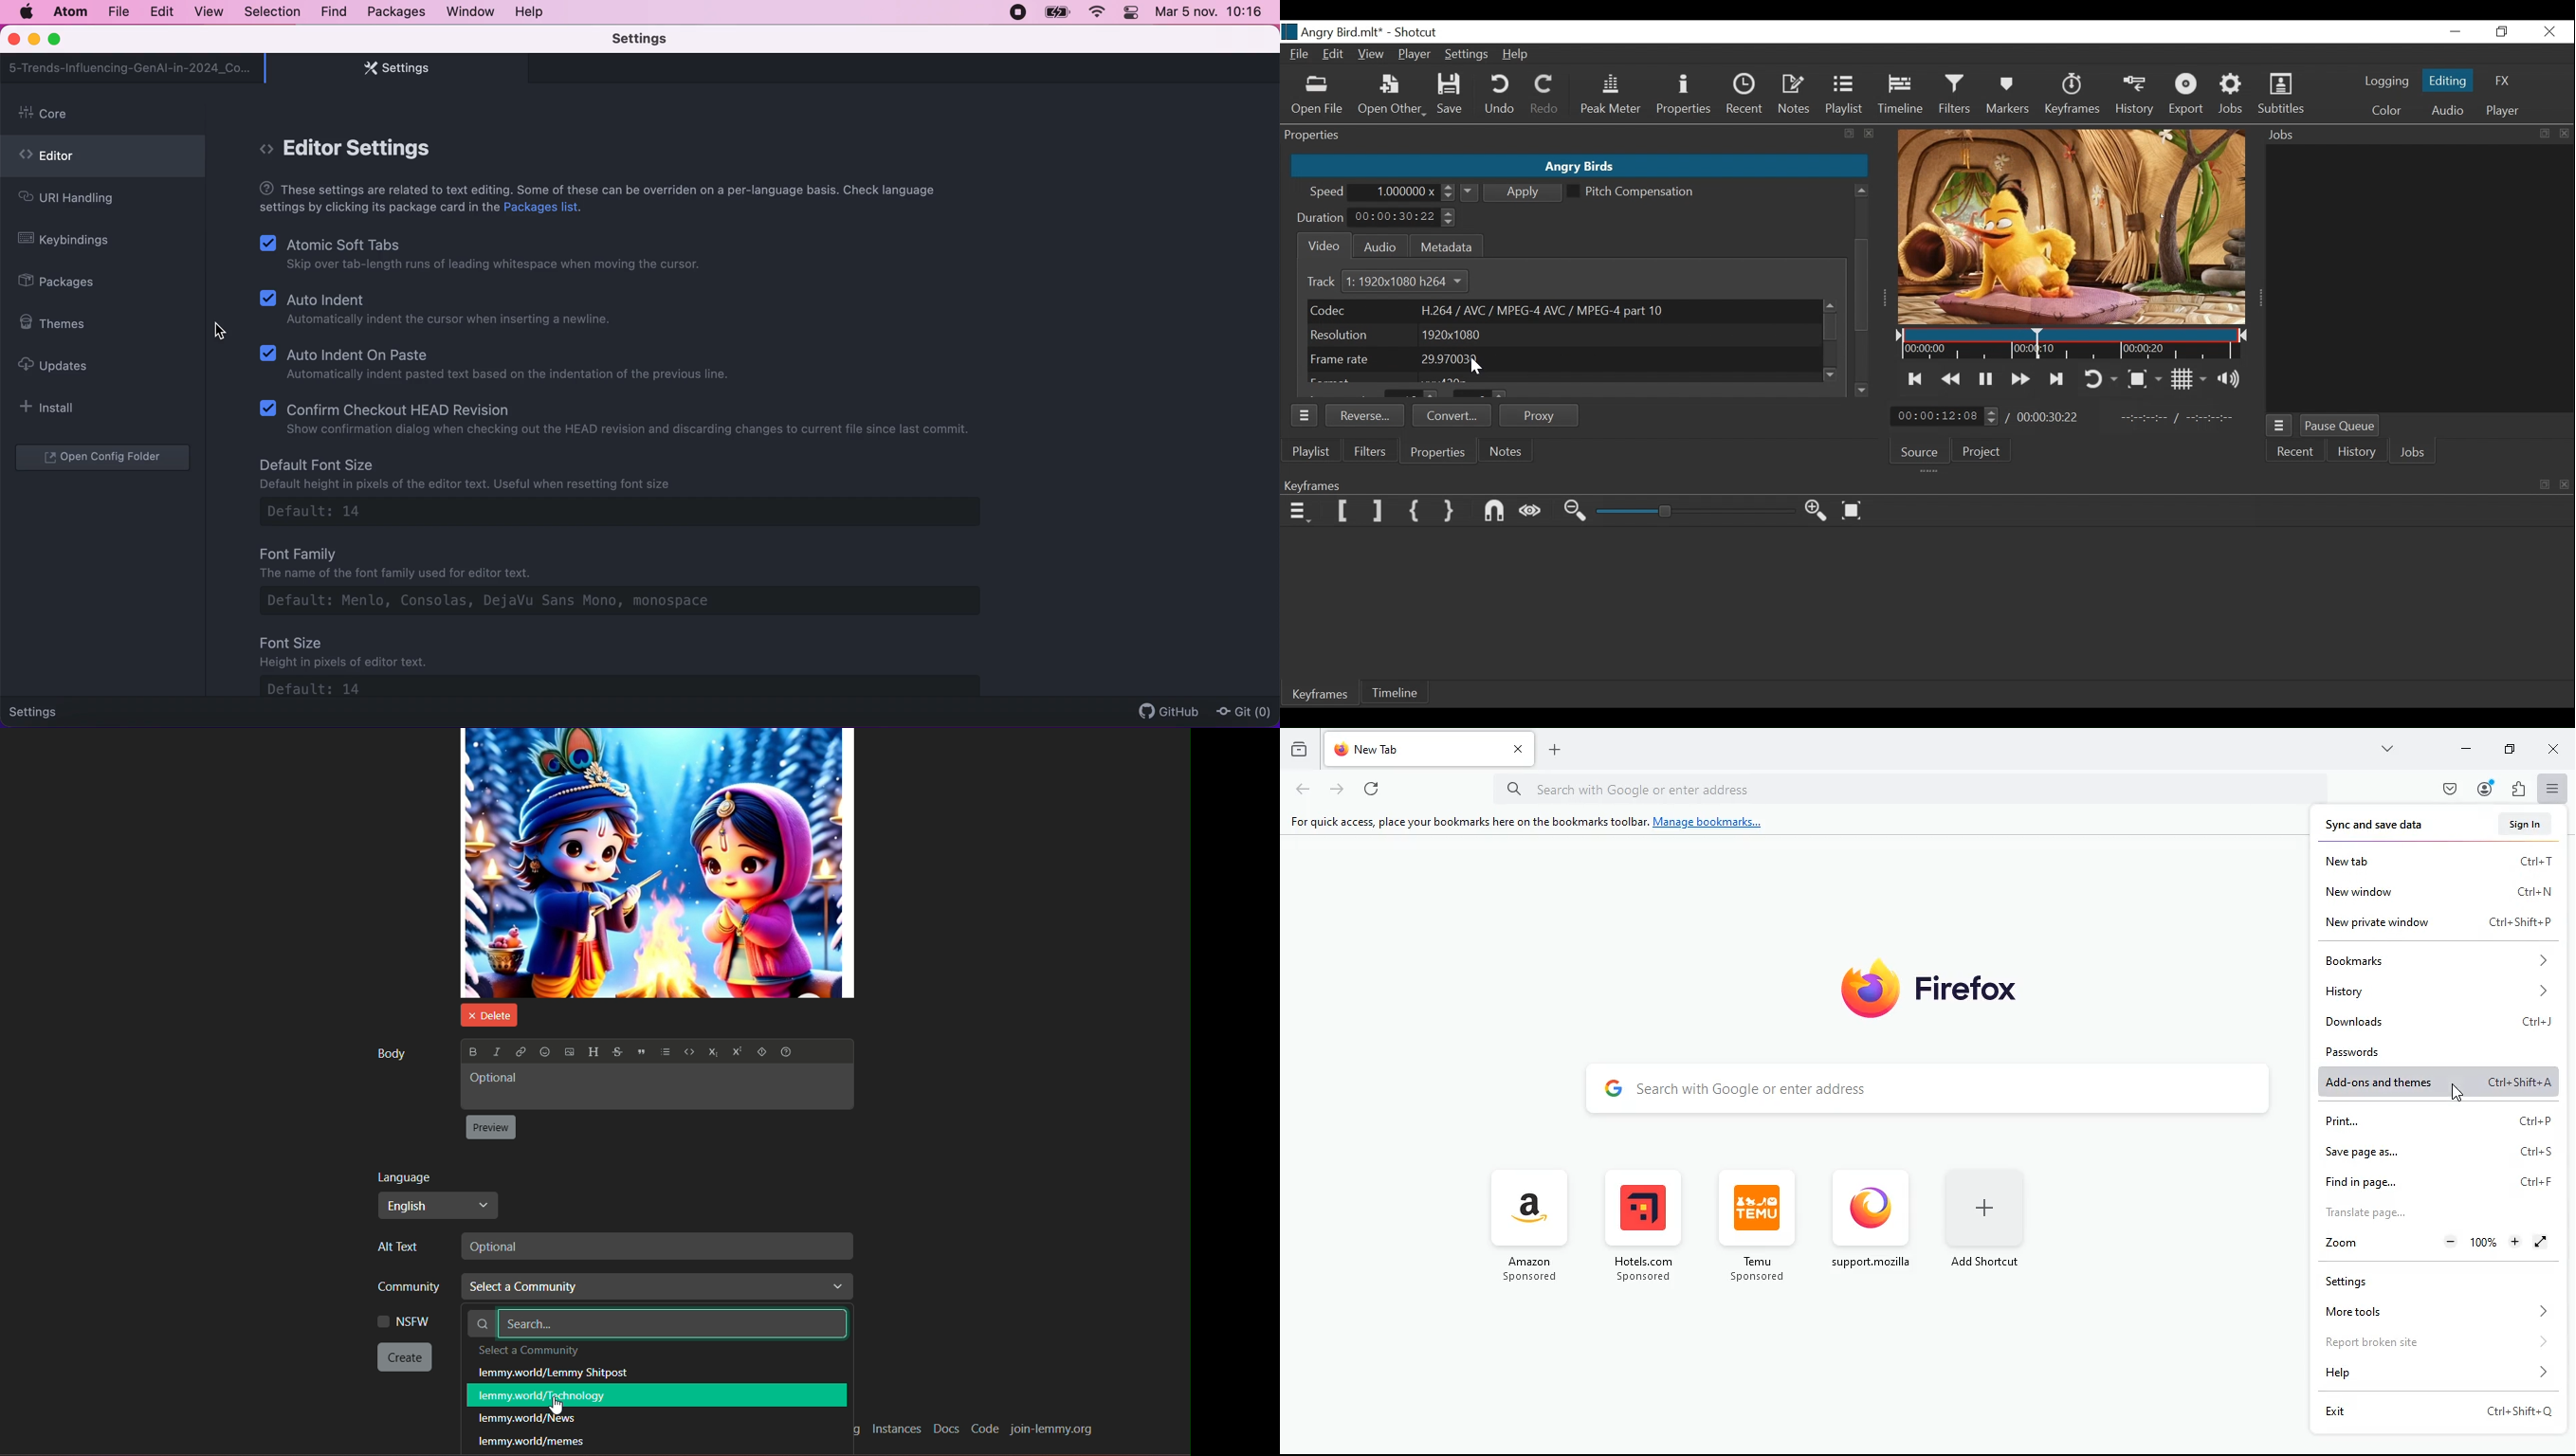  Describe the element at coordinates (642, 1054) in the screenshot. I see `quote` at that location.